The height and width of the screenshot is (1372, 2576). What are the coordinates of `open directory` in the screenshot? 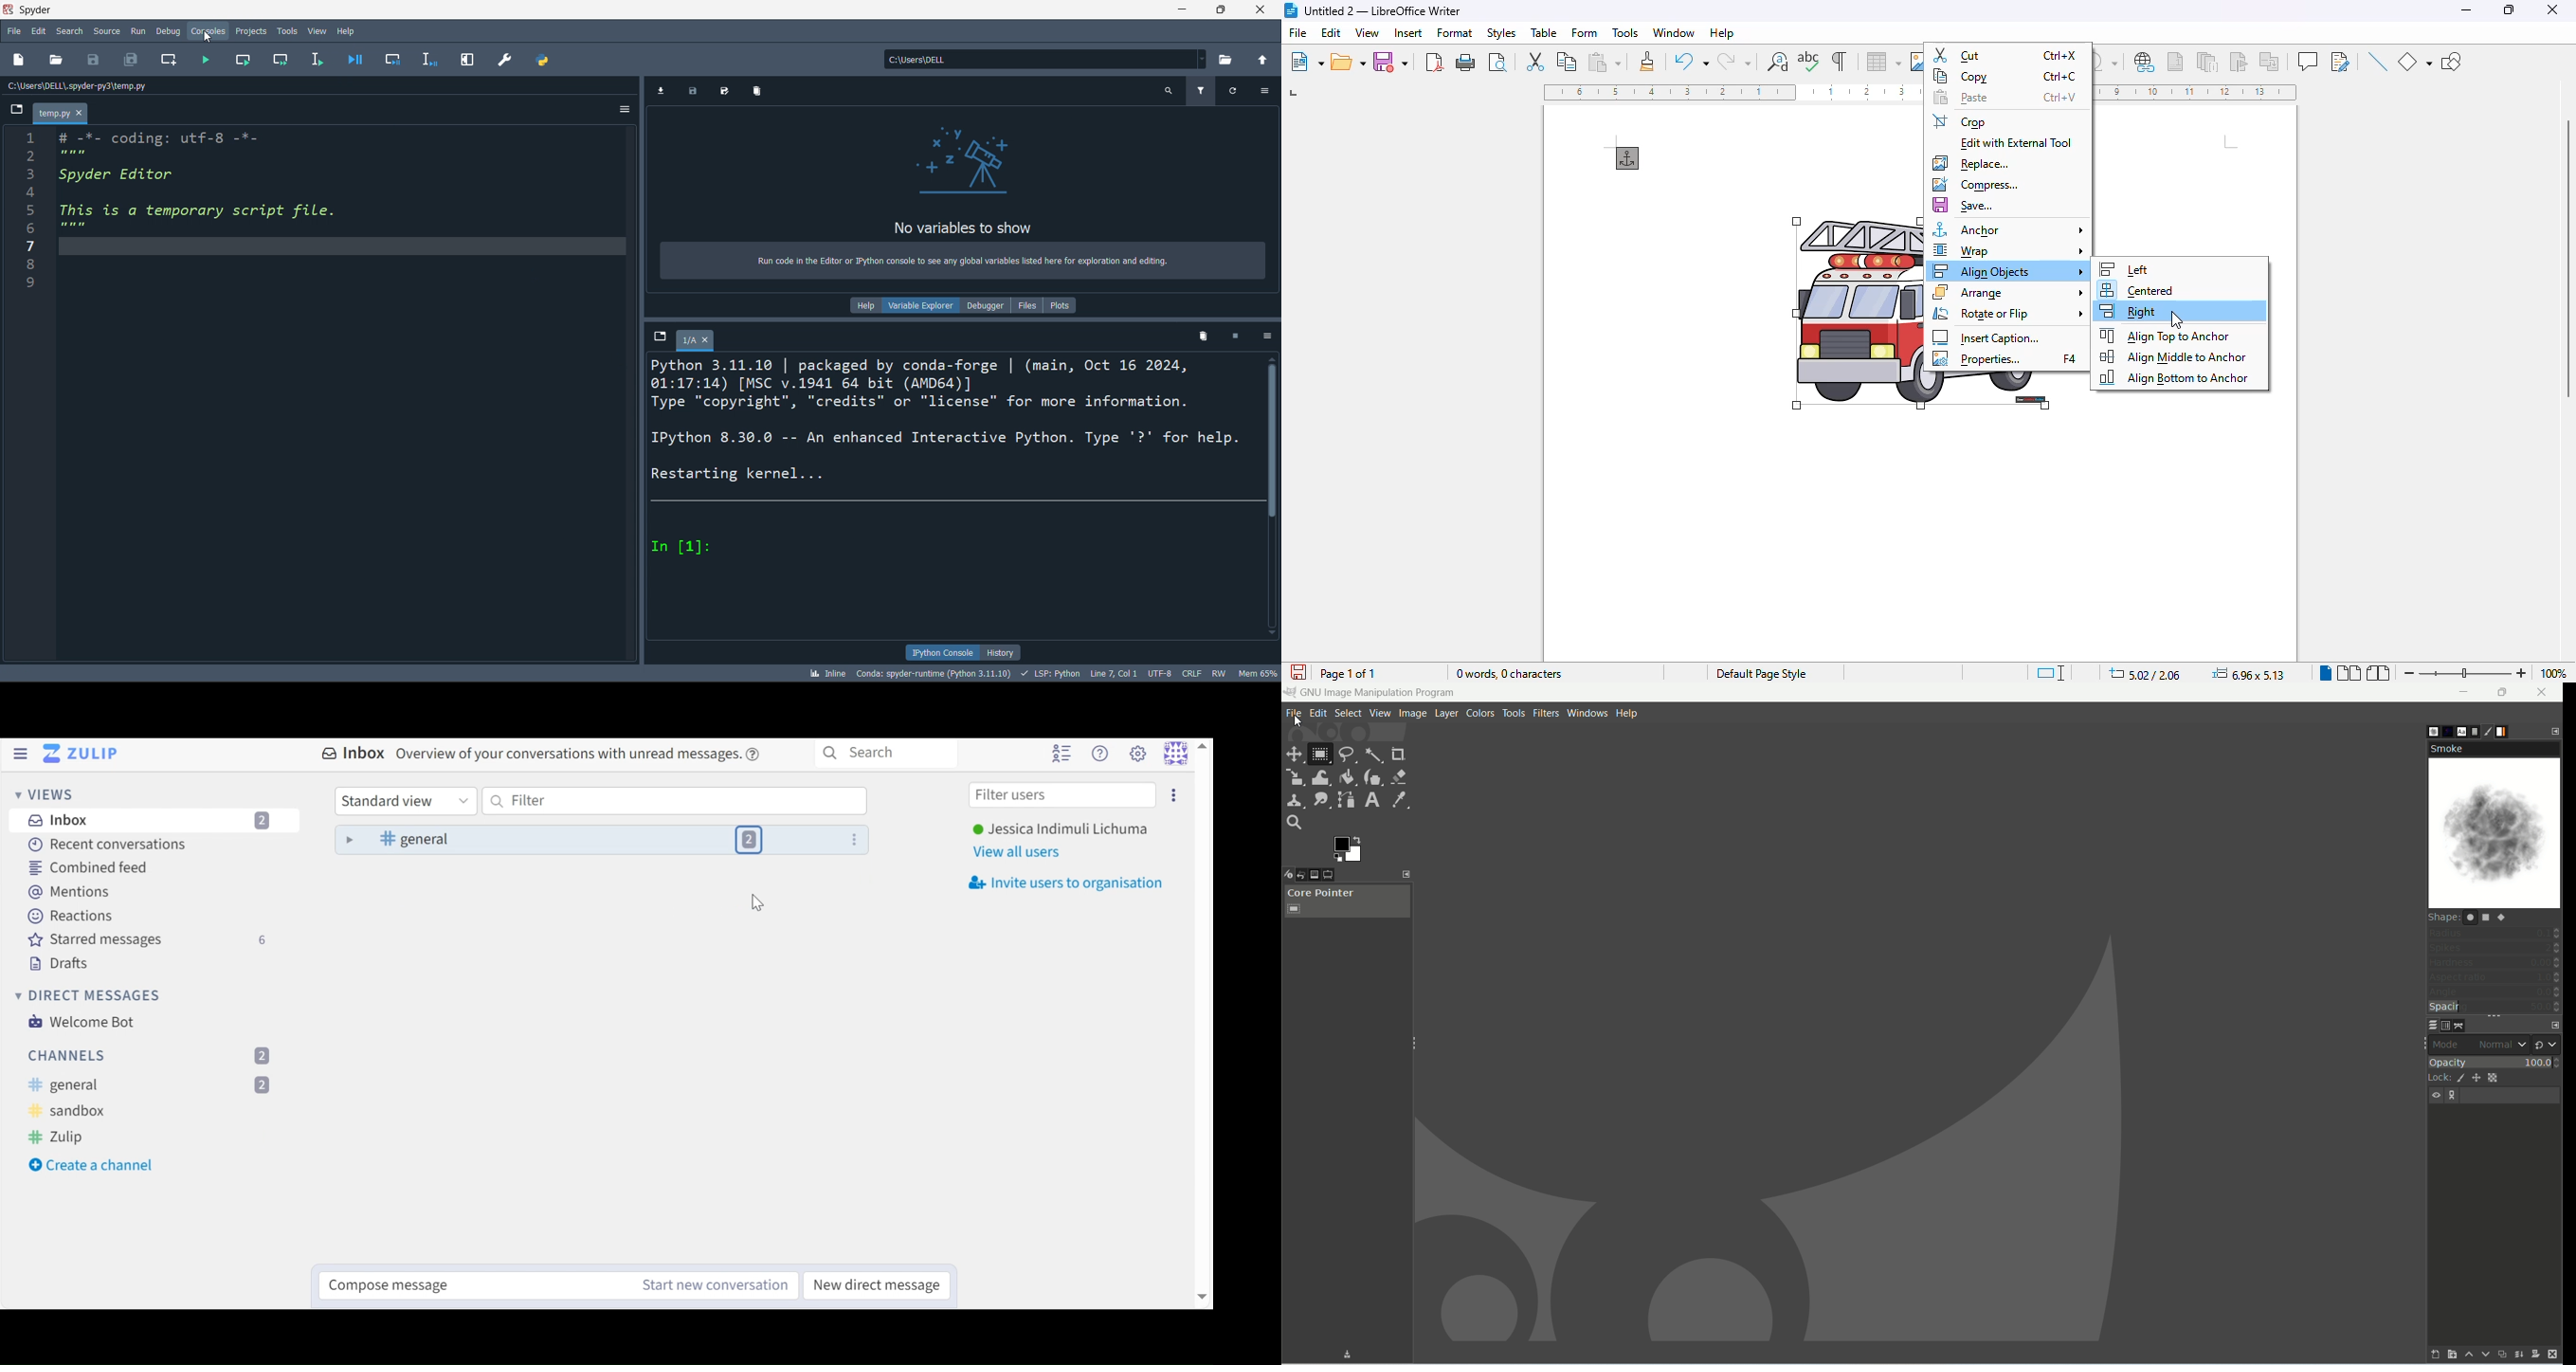 It's located at (1224, 55).